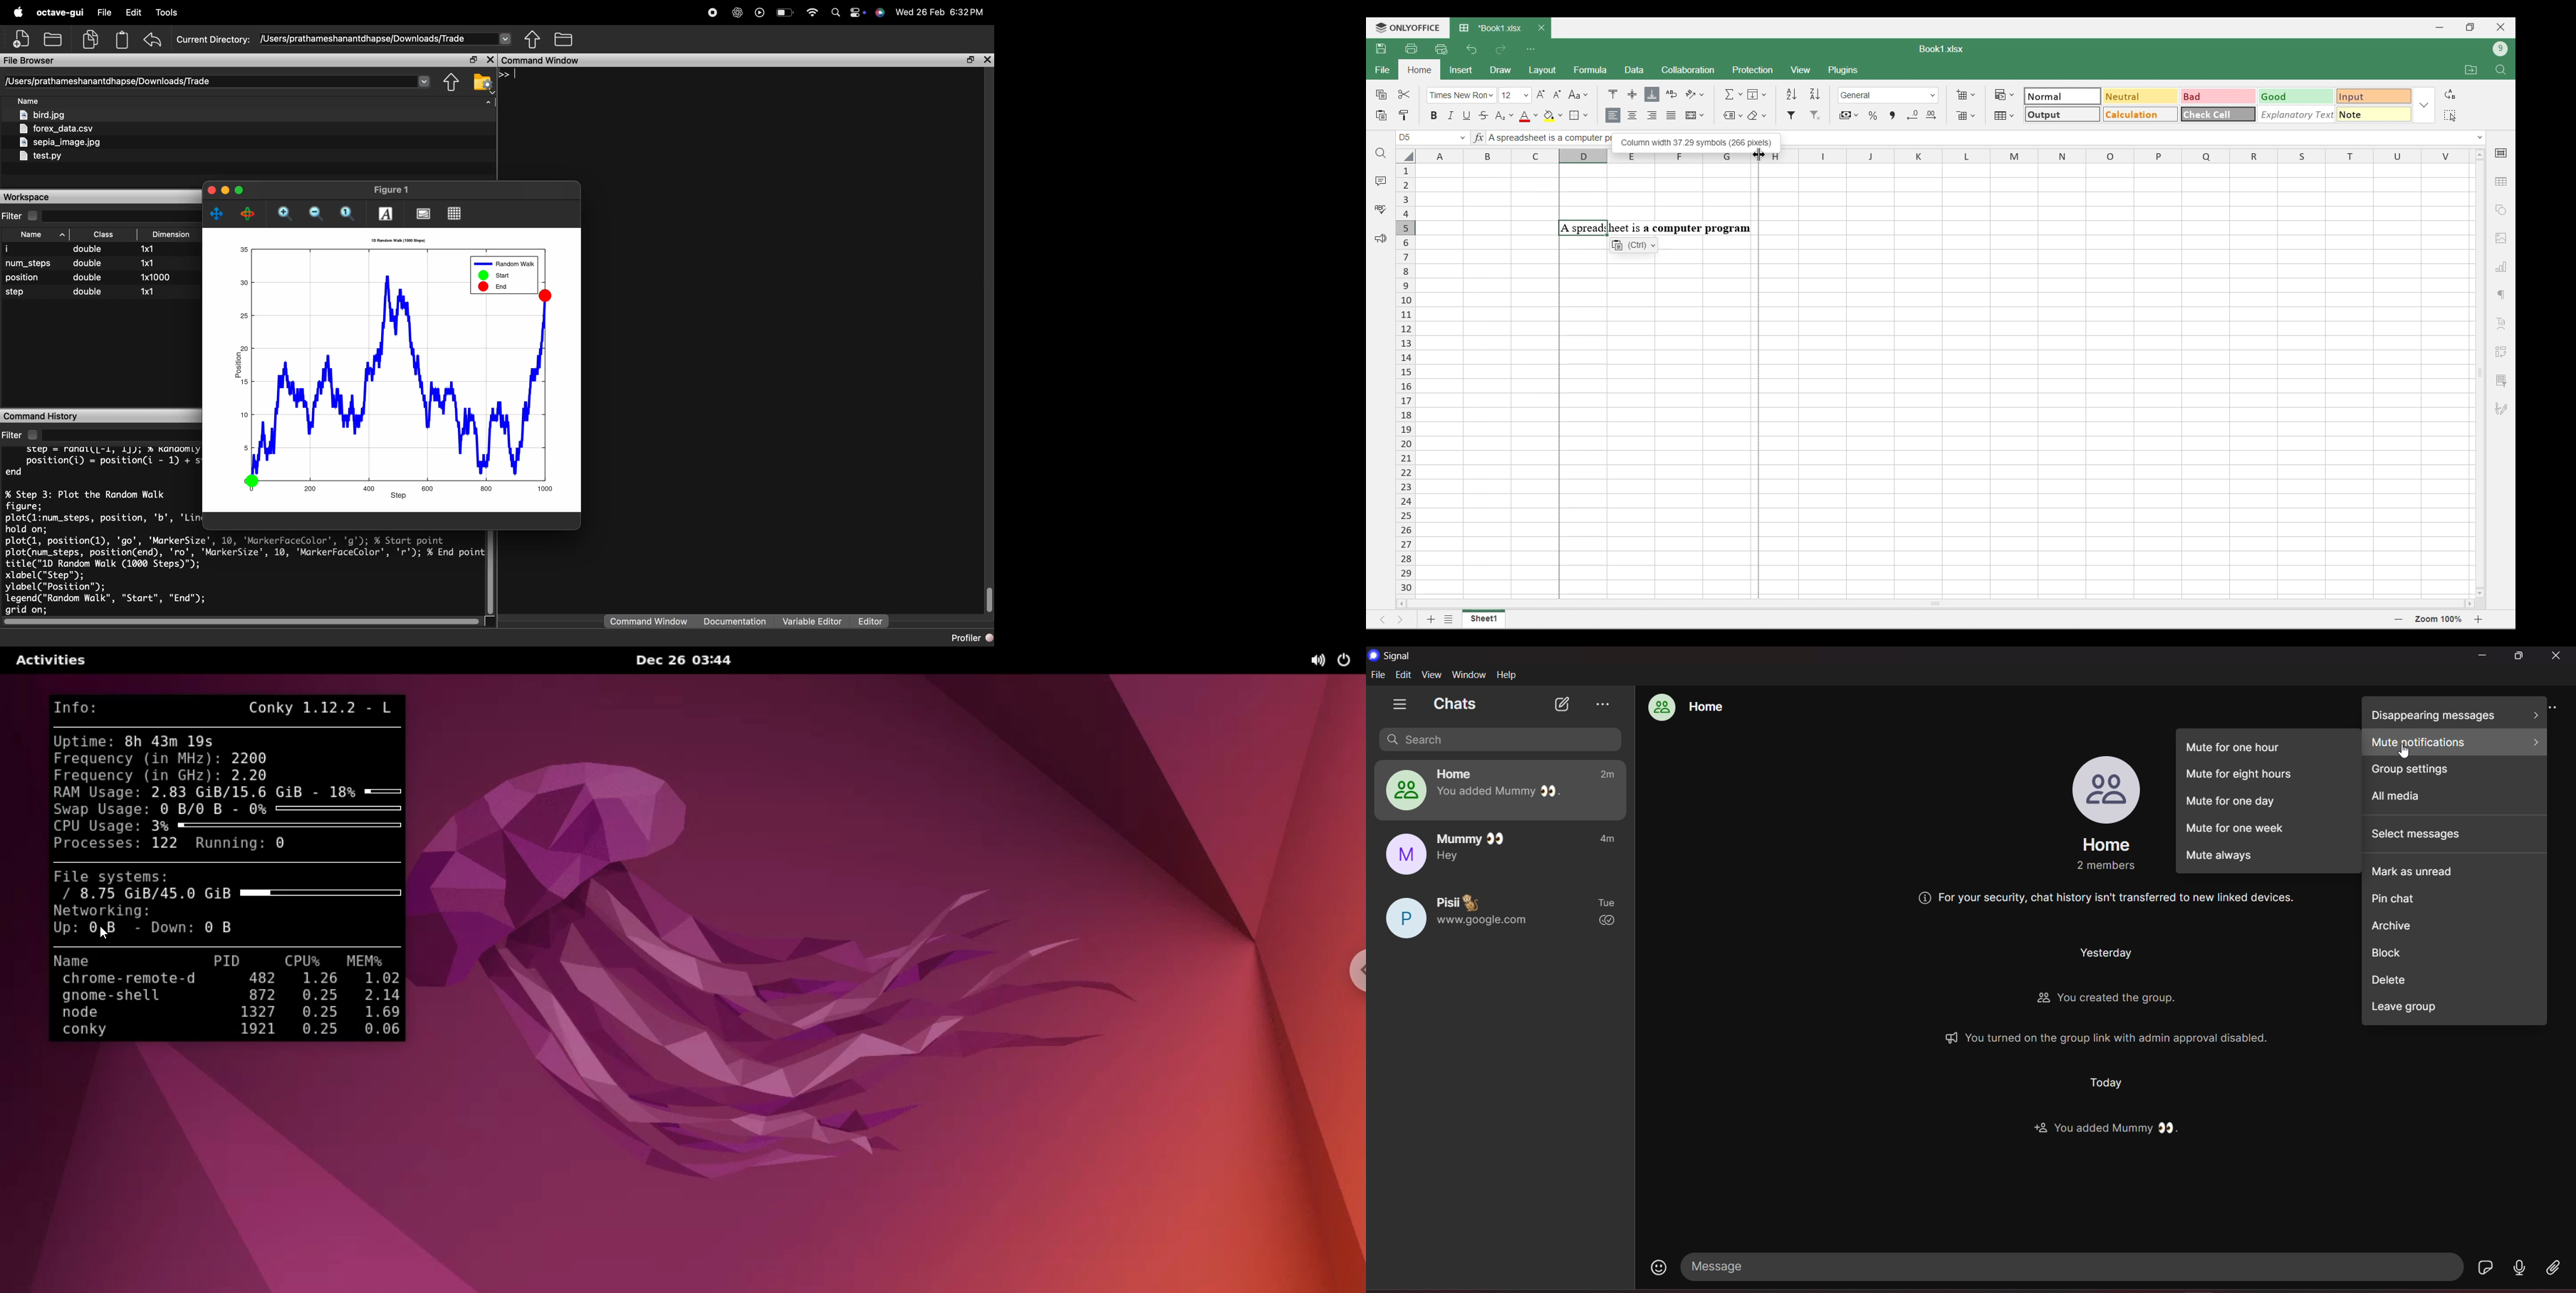 This screenshot has height=1316, width=2576. I want to click on Protection menu, so click(1752, 69).